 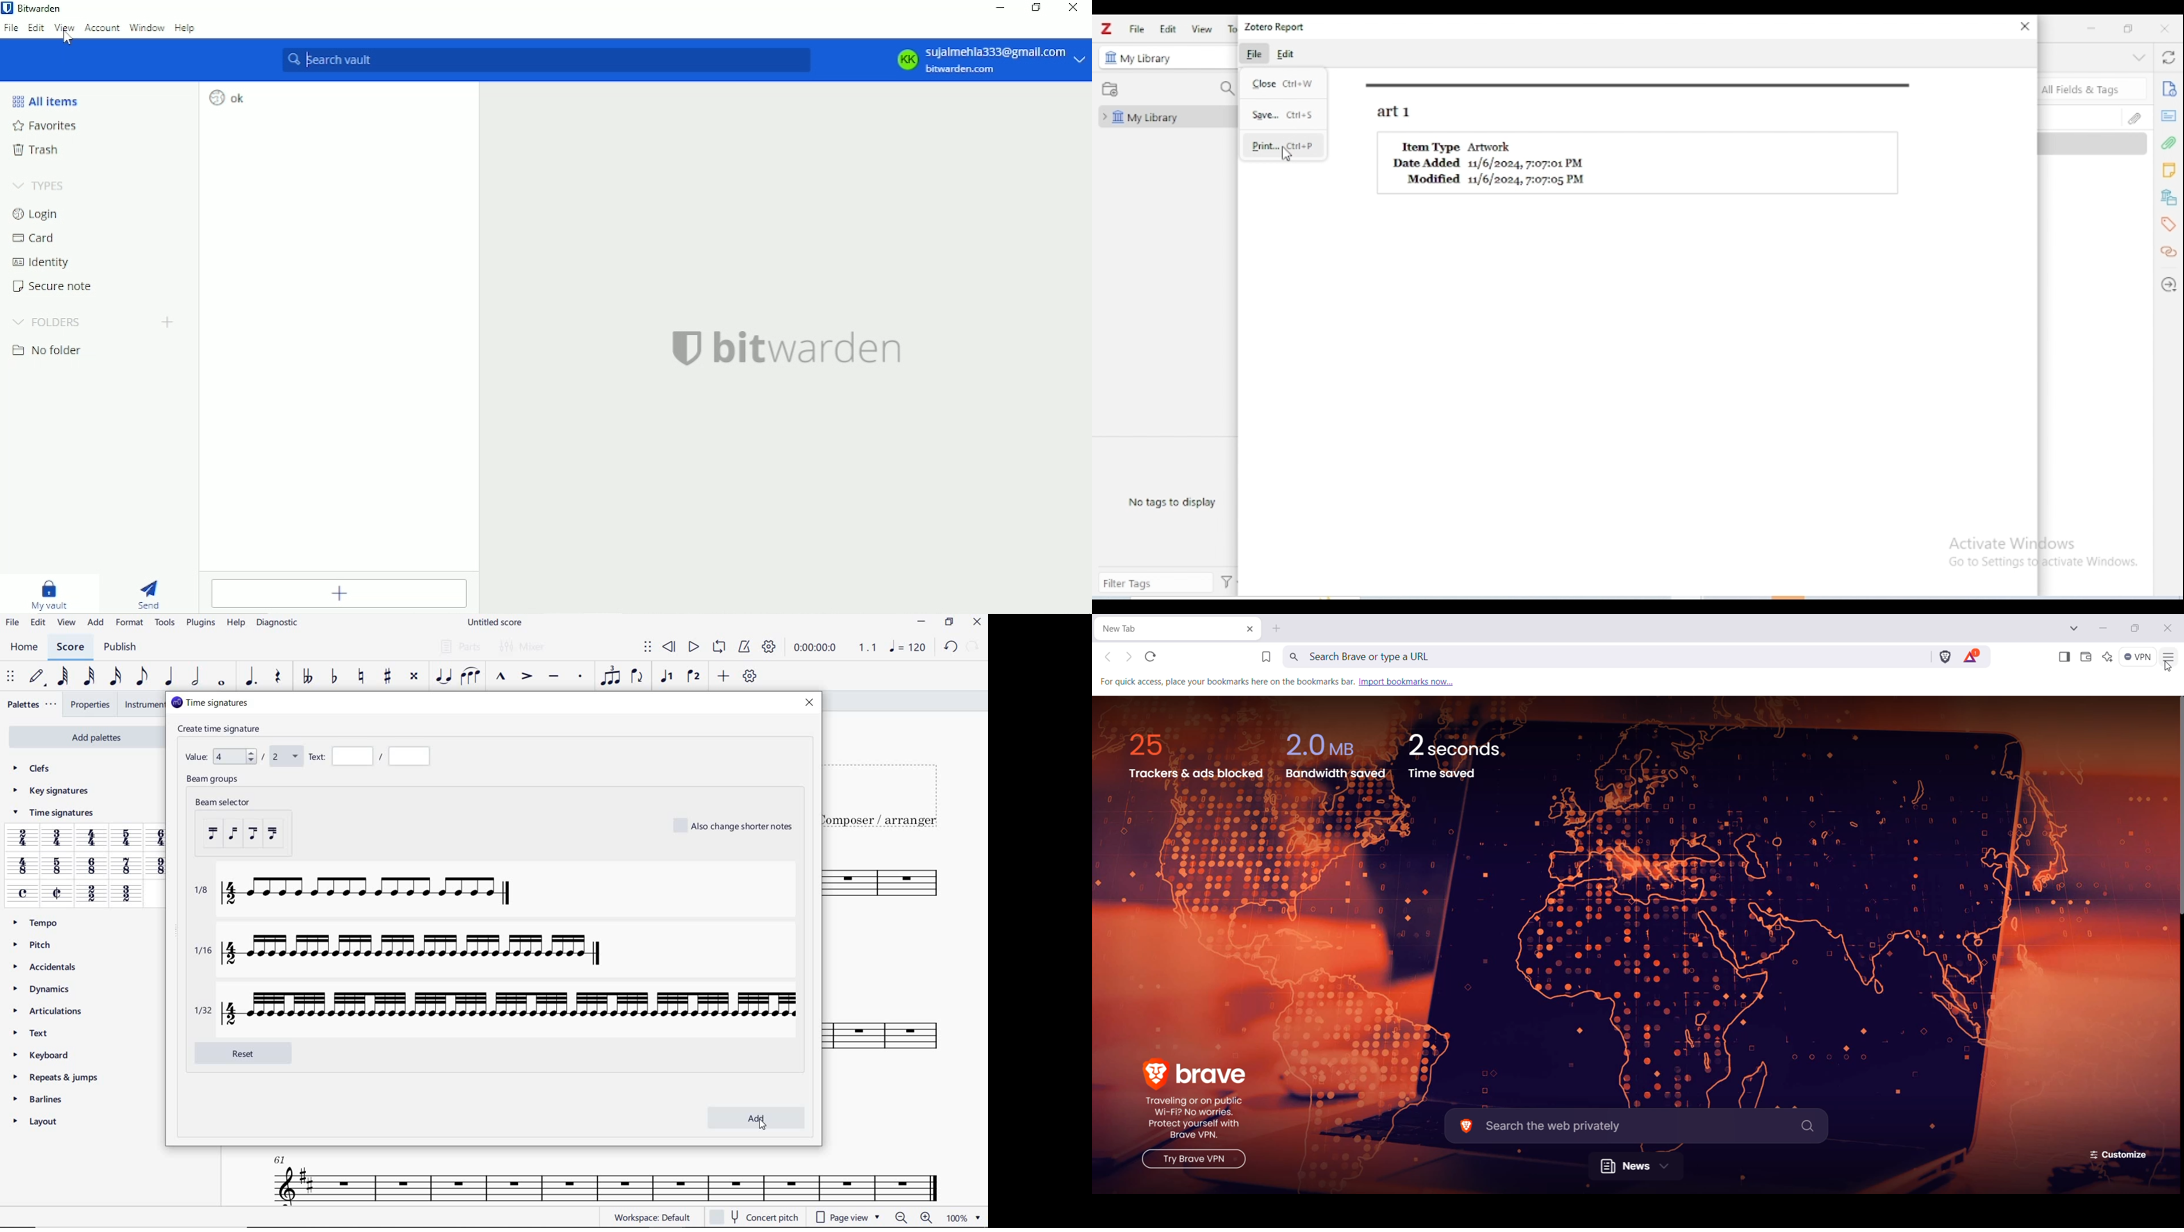 I want to click on FILE NAME, so click(x=496, y=624).